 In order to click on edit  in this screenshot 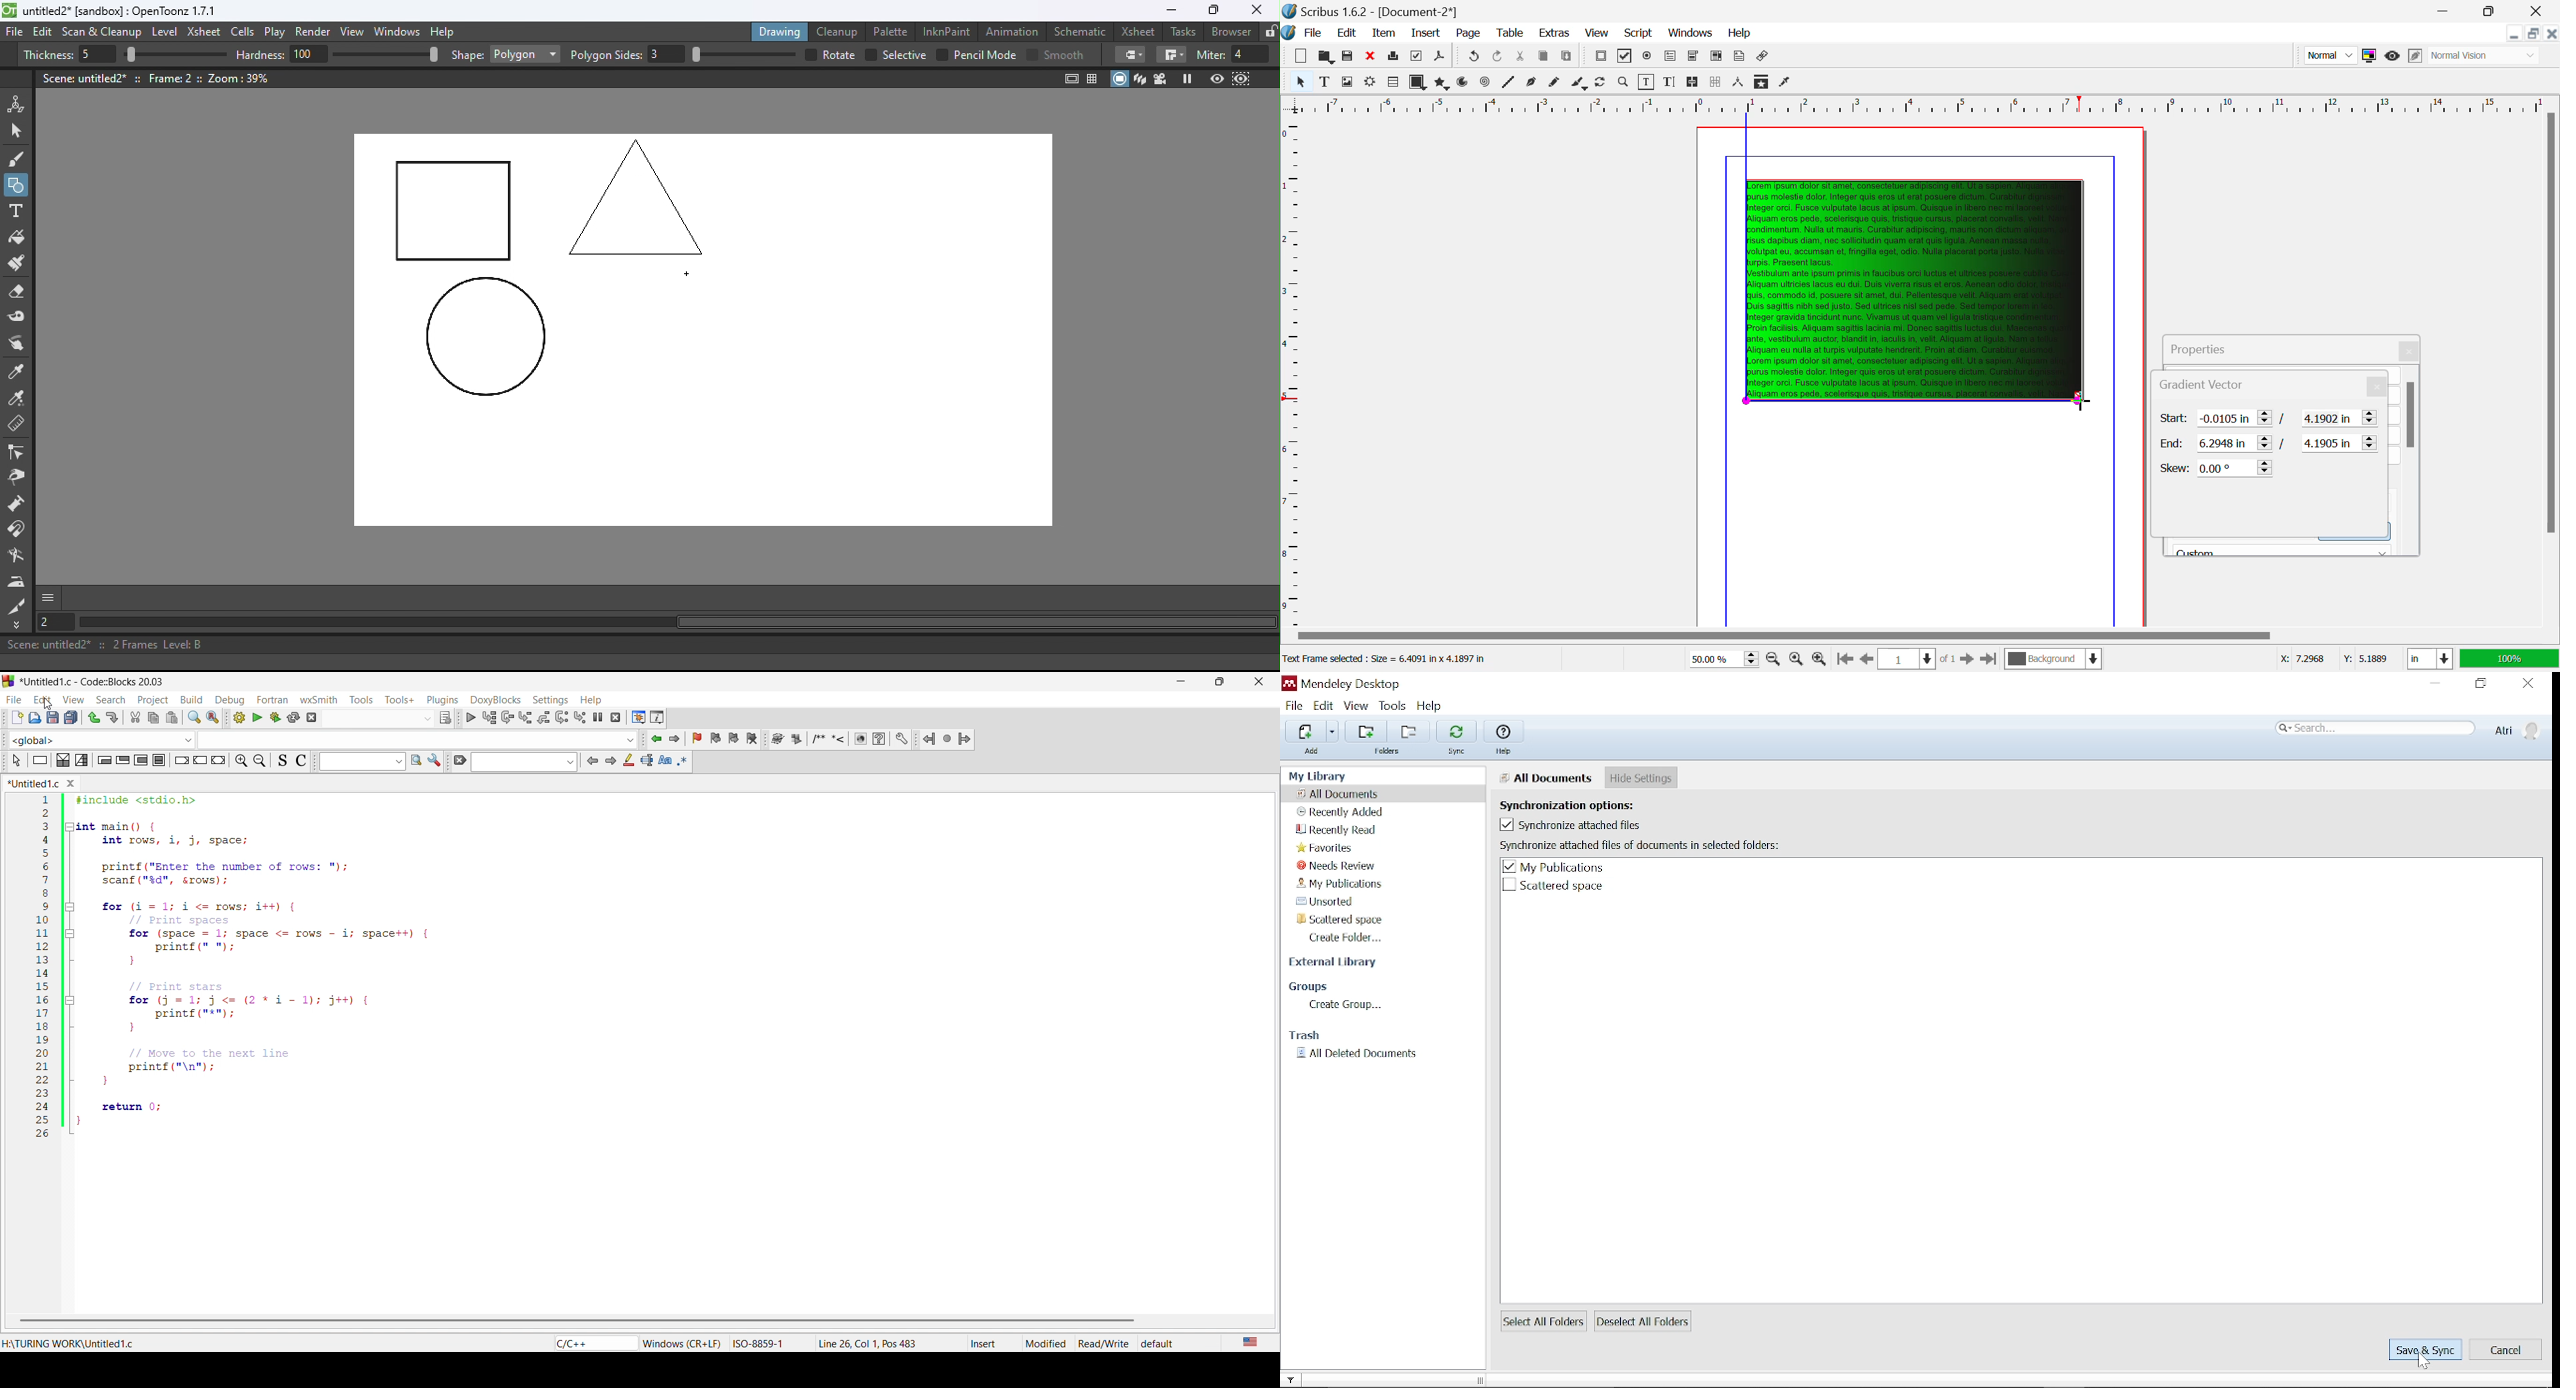, I will do `click(46, 698)`.